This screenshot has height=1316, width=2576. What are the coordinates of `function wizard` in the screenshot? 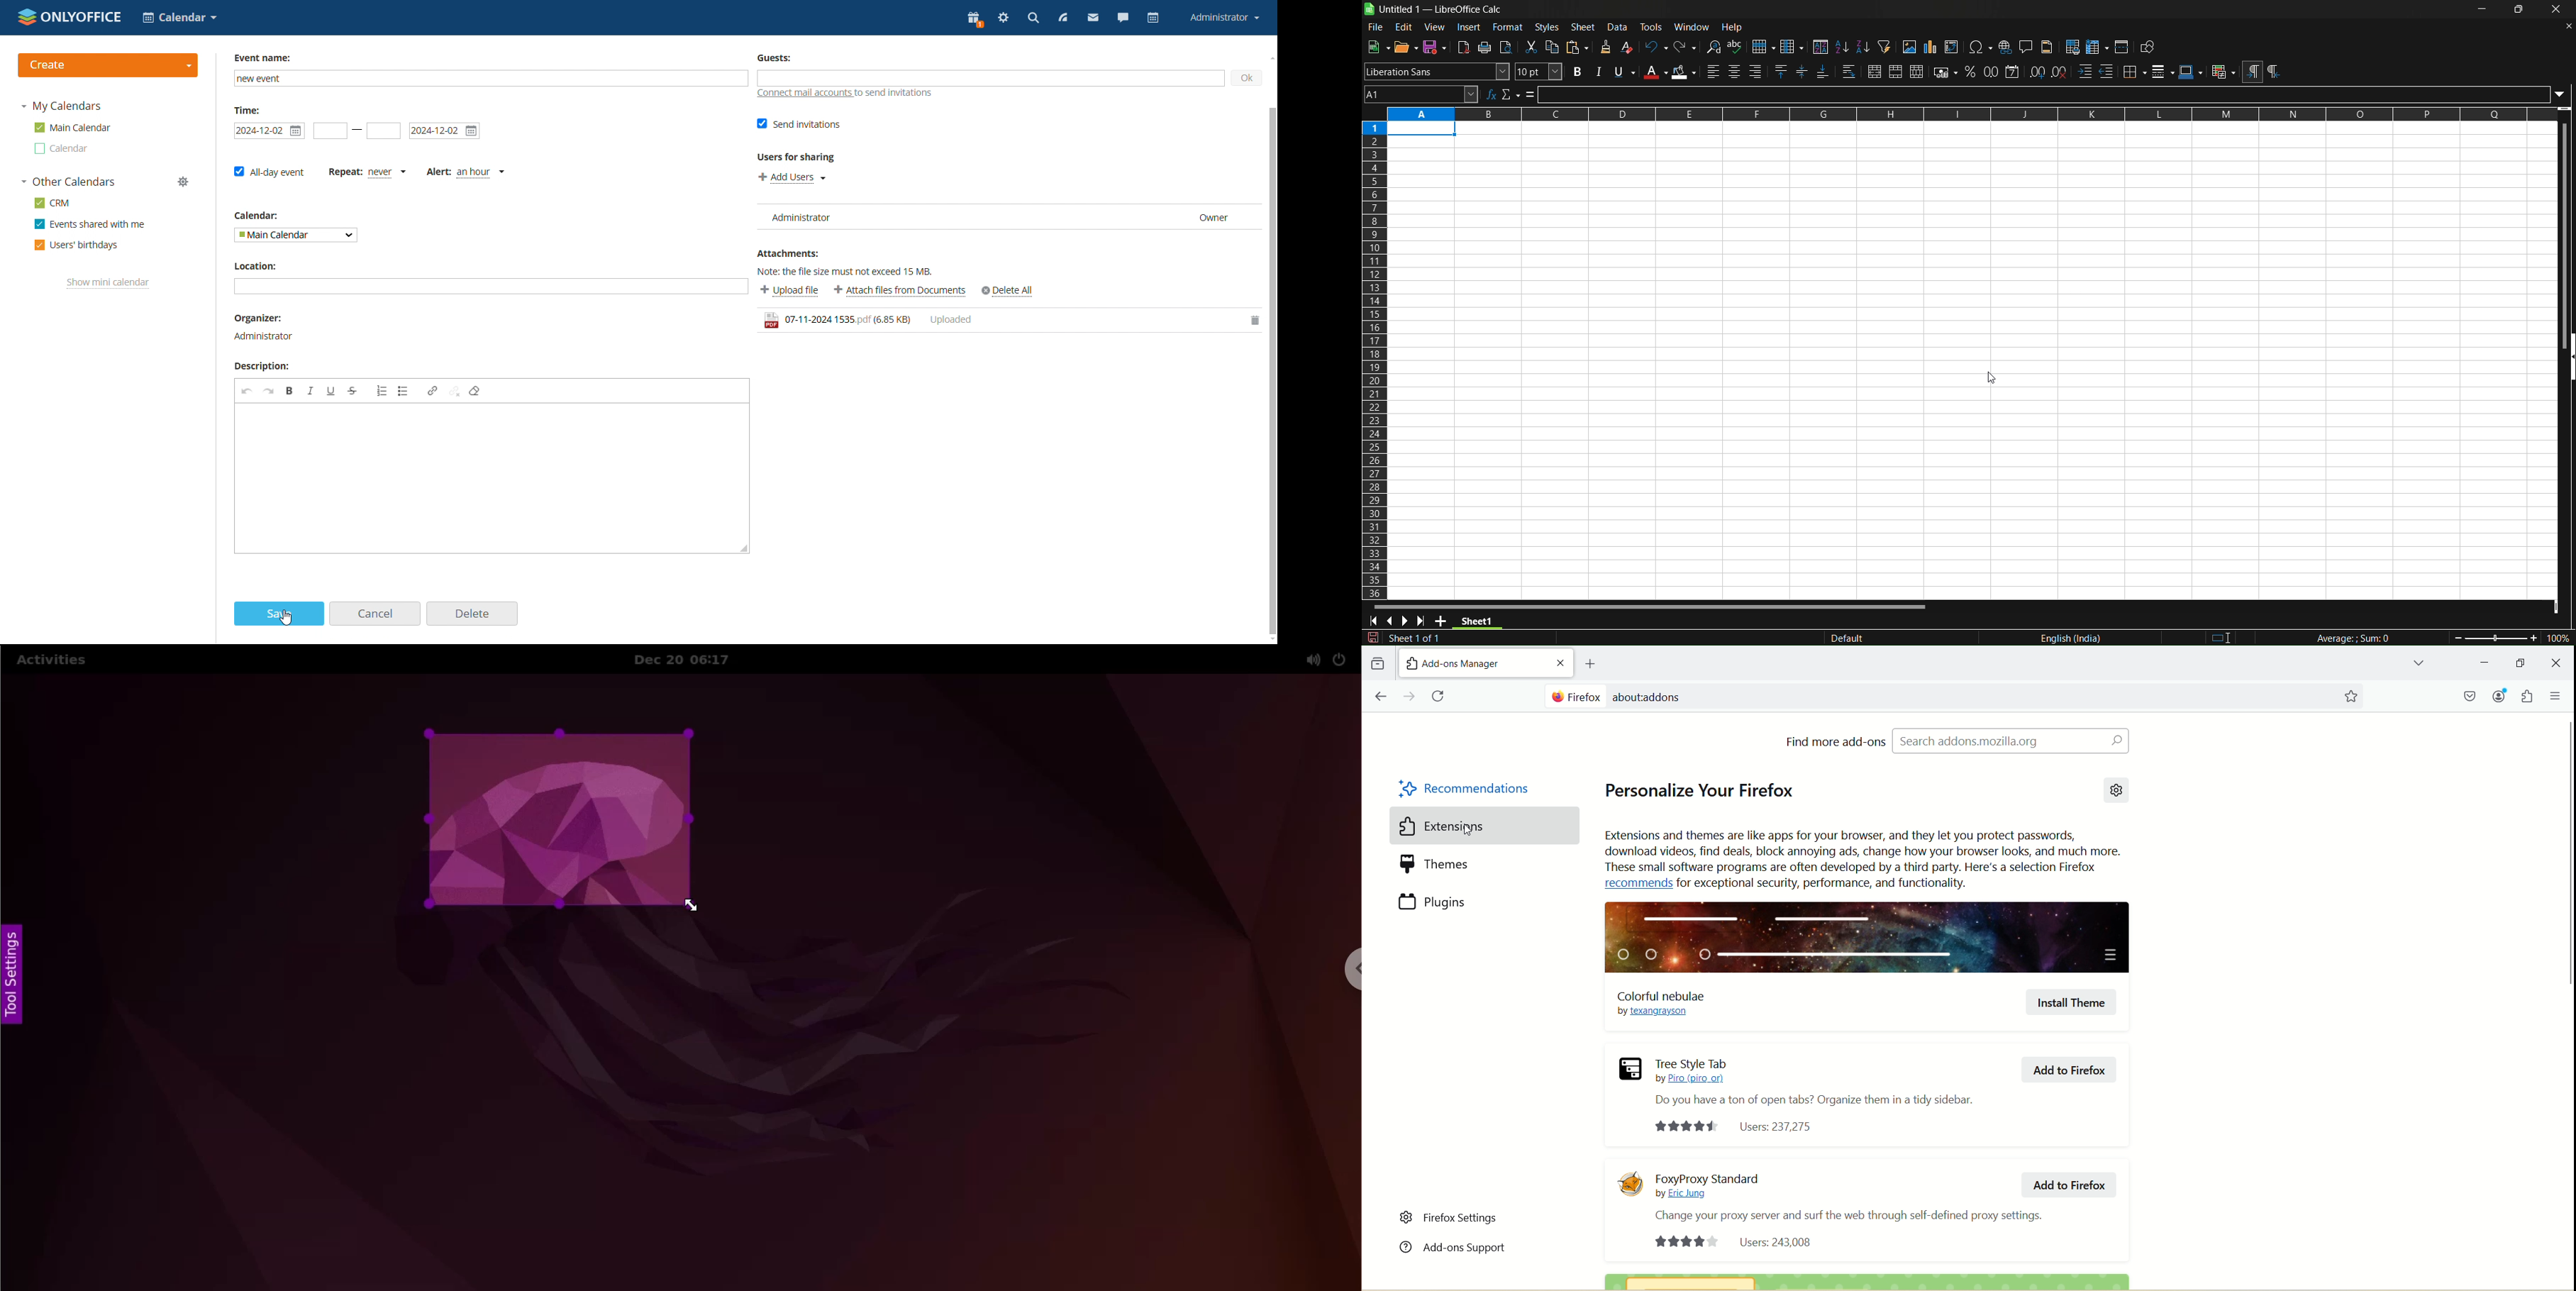 It's located at (1491, 94).